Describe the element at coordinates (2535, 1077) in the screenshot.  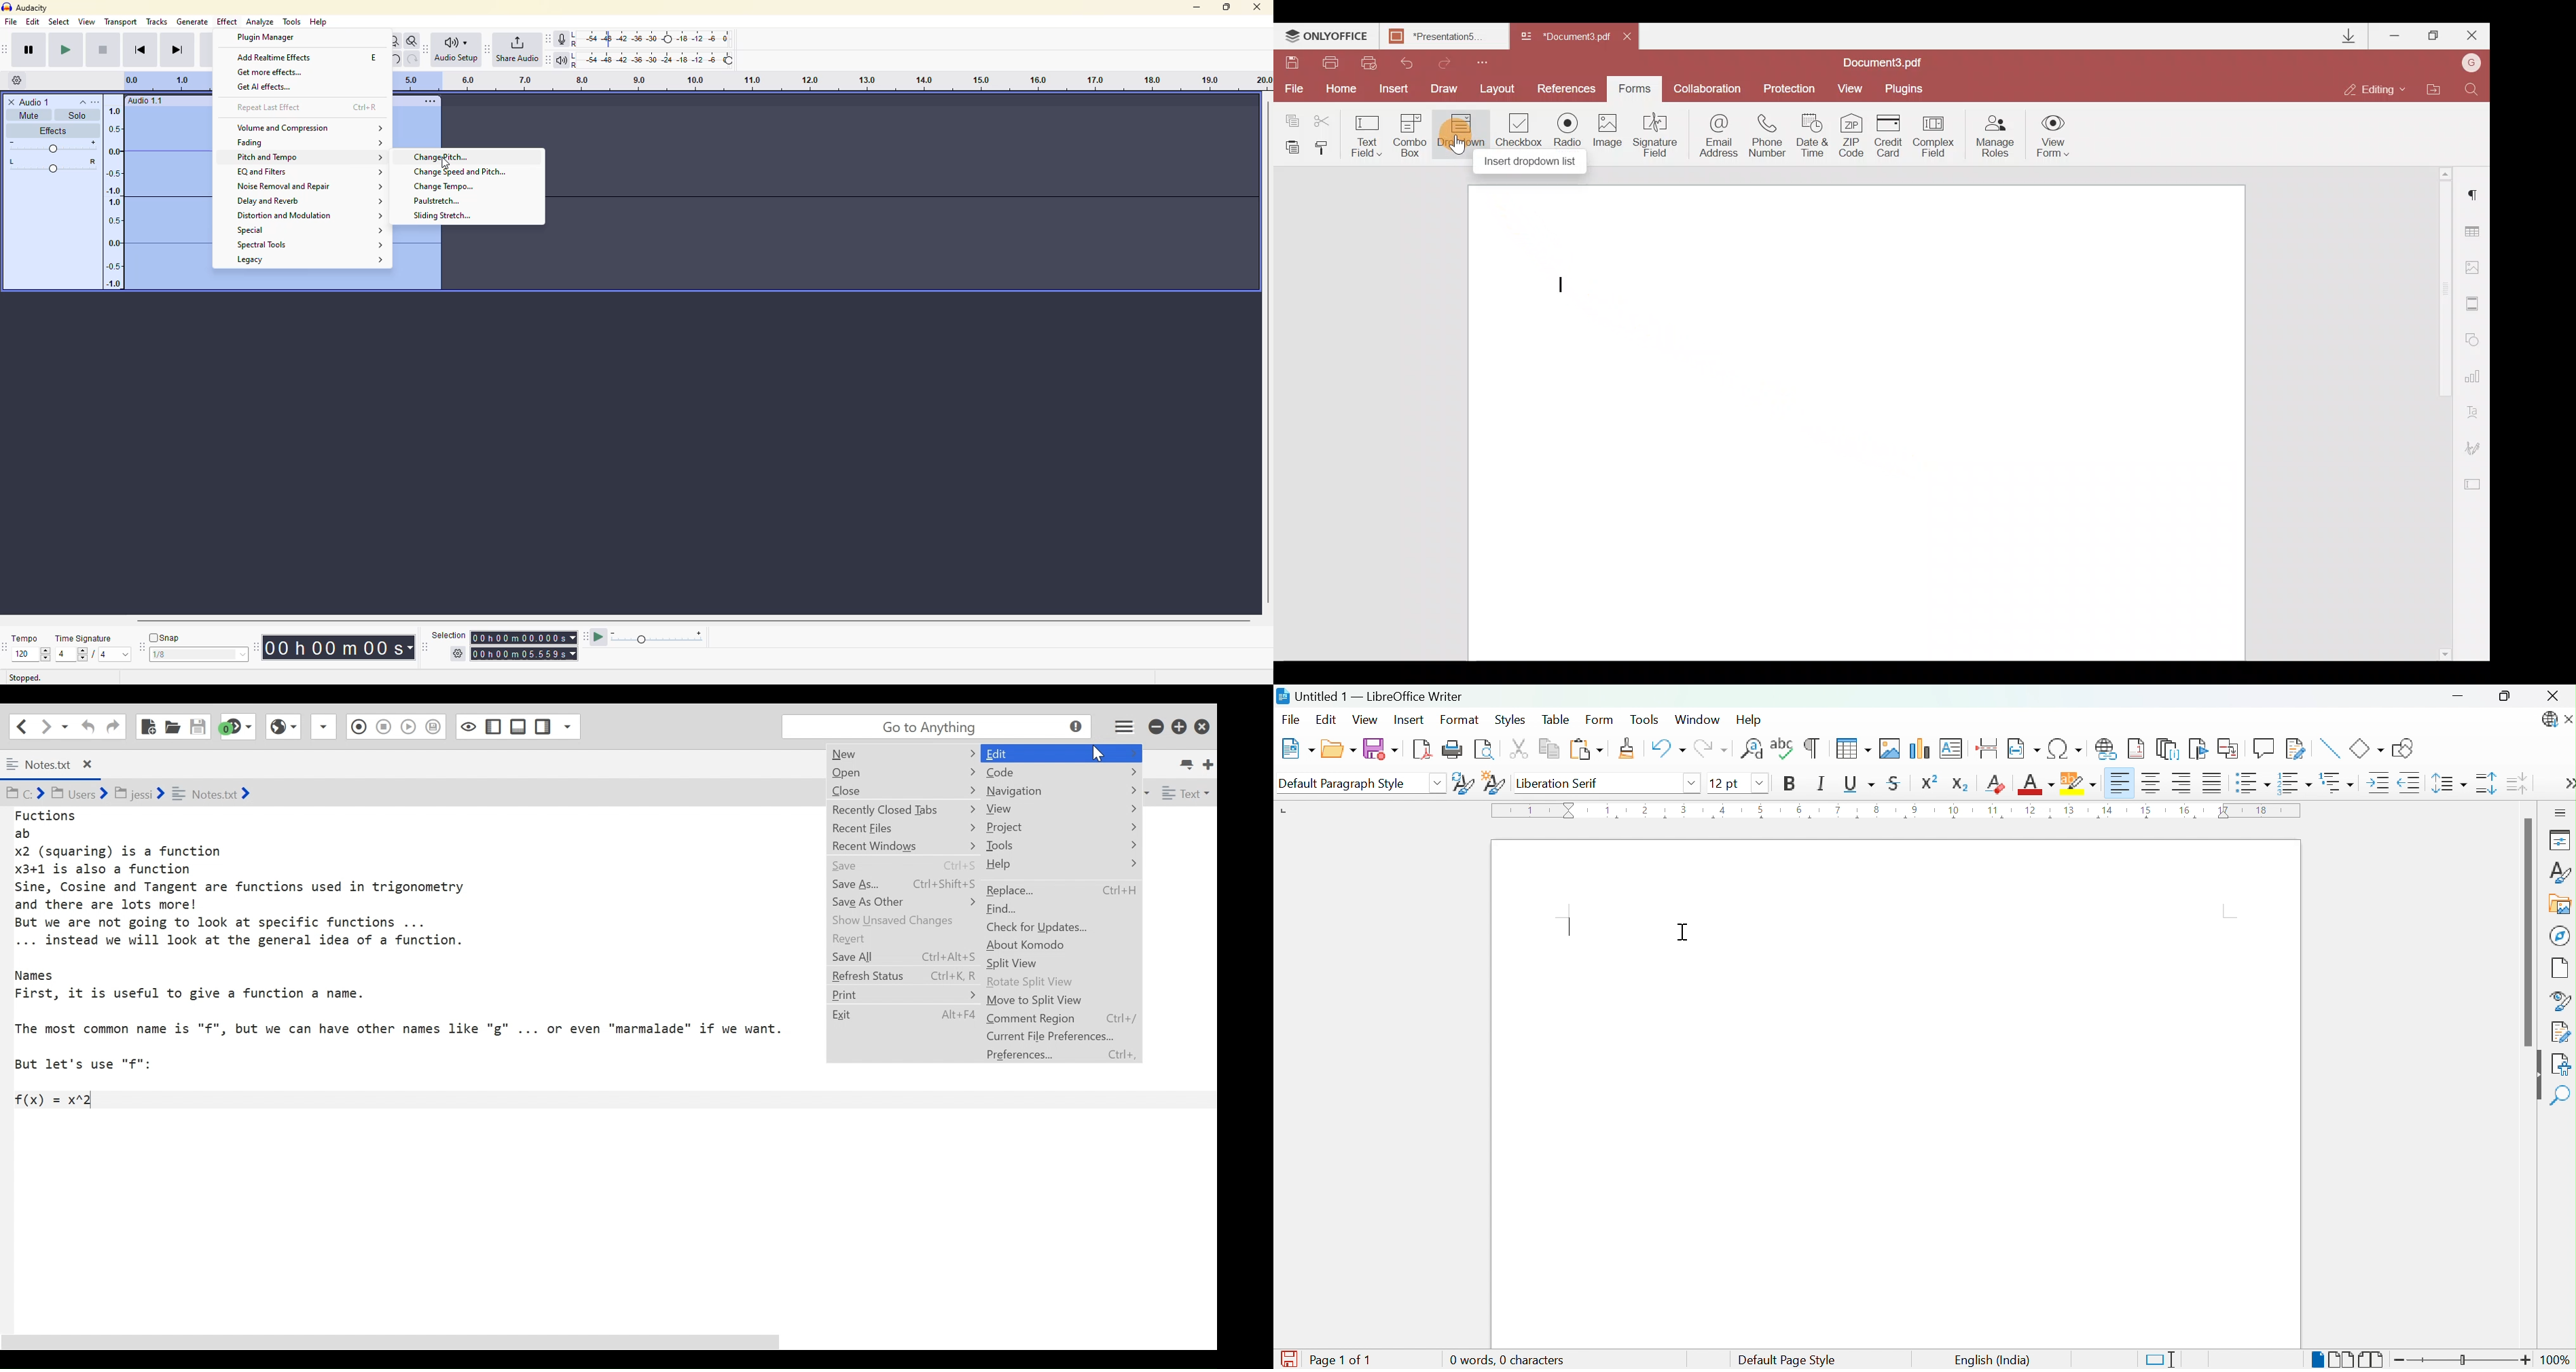
I see `Hide` at that location.